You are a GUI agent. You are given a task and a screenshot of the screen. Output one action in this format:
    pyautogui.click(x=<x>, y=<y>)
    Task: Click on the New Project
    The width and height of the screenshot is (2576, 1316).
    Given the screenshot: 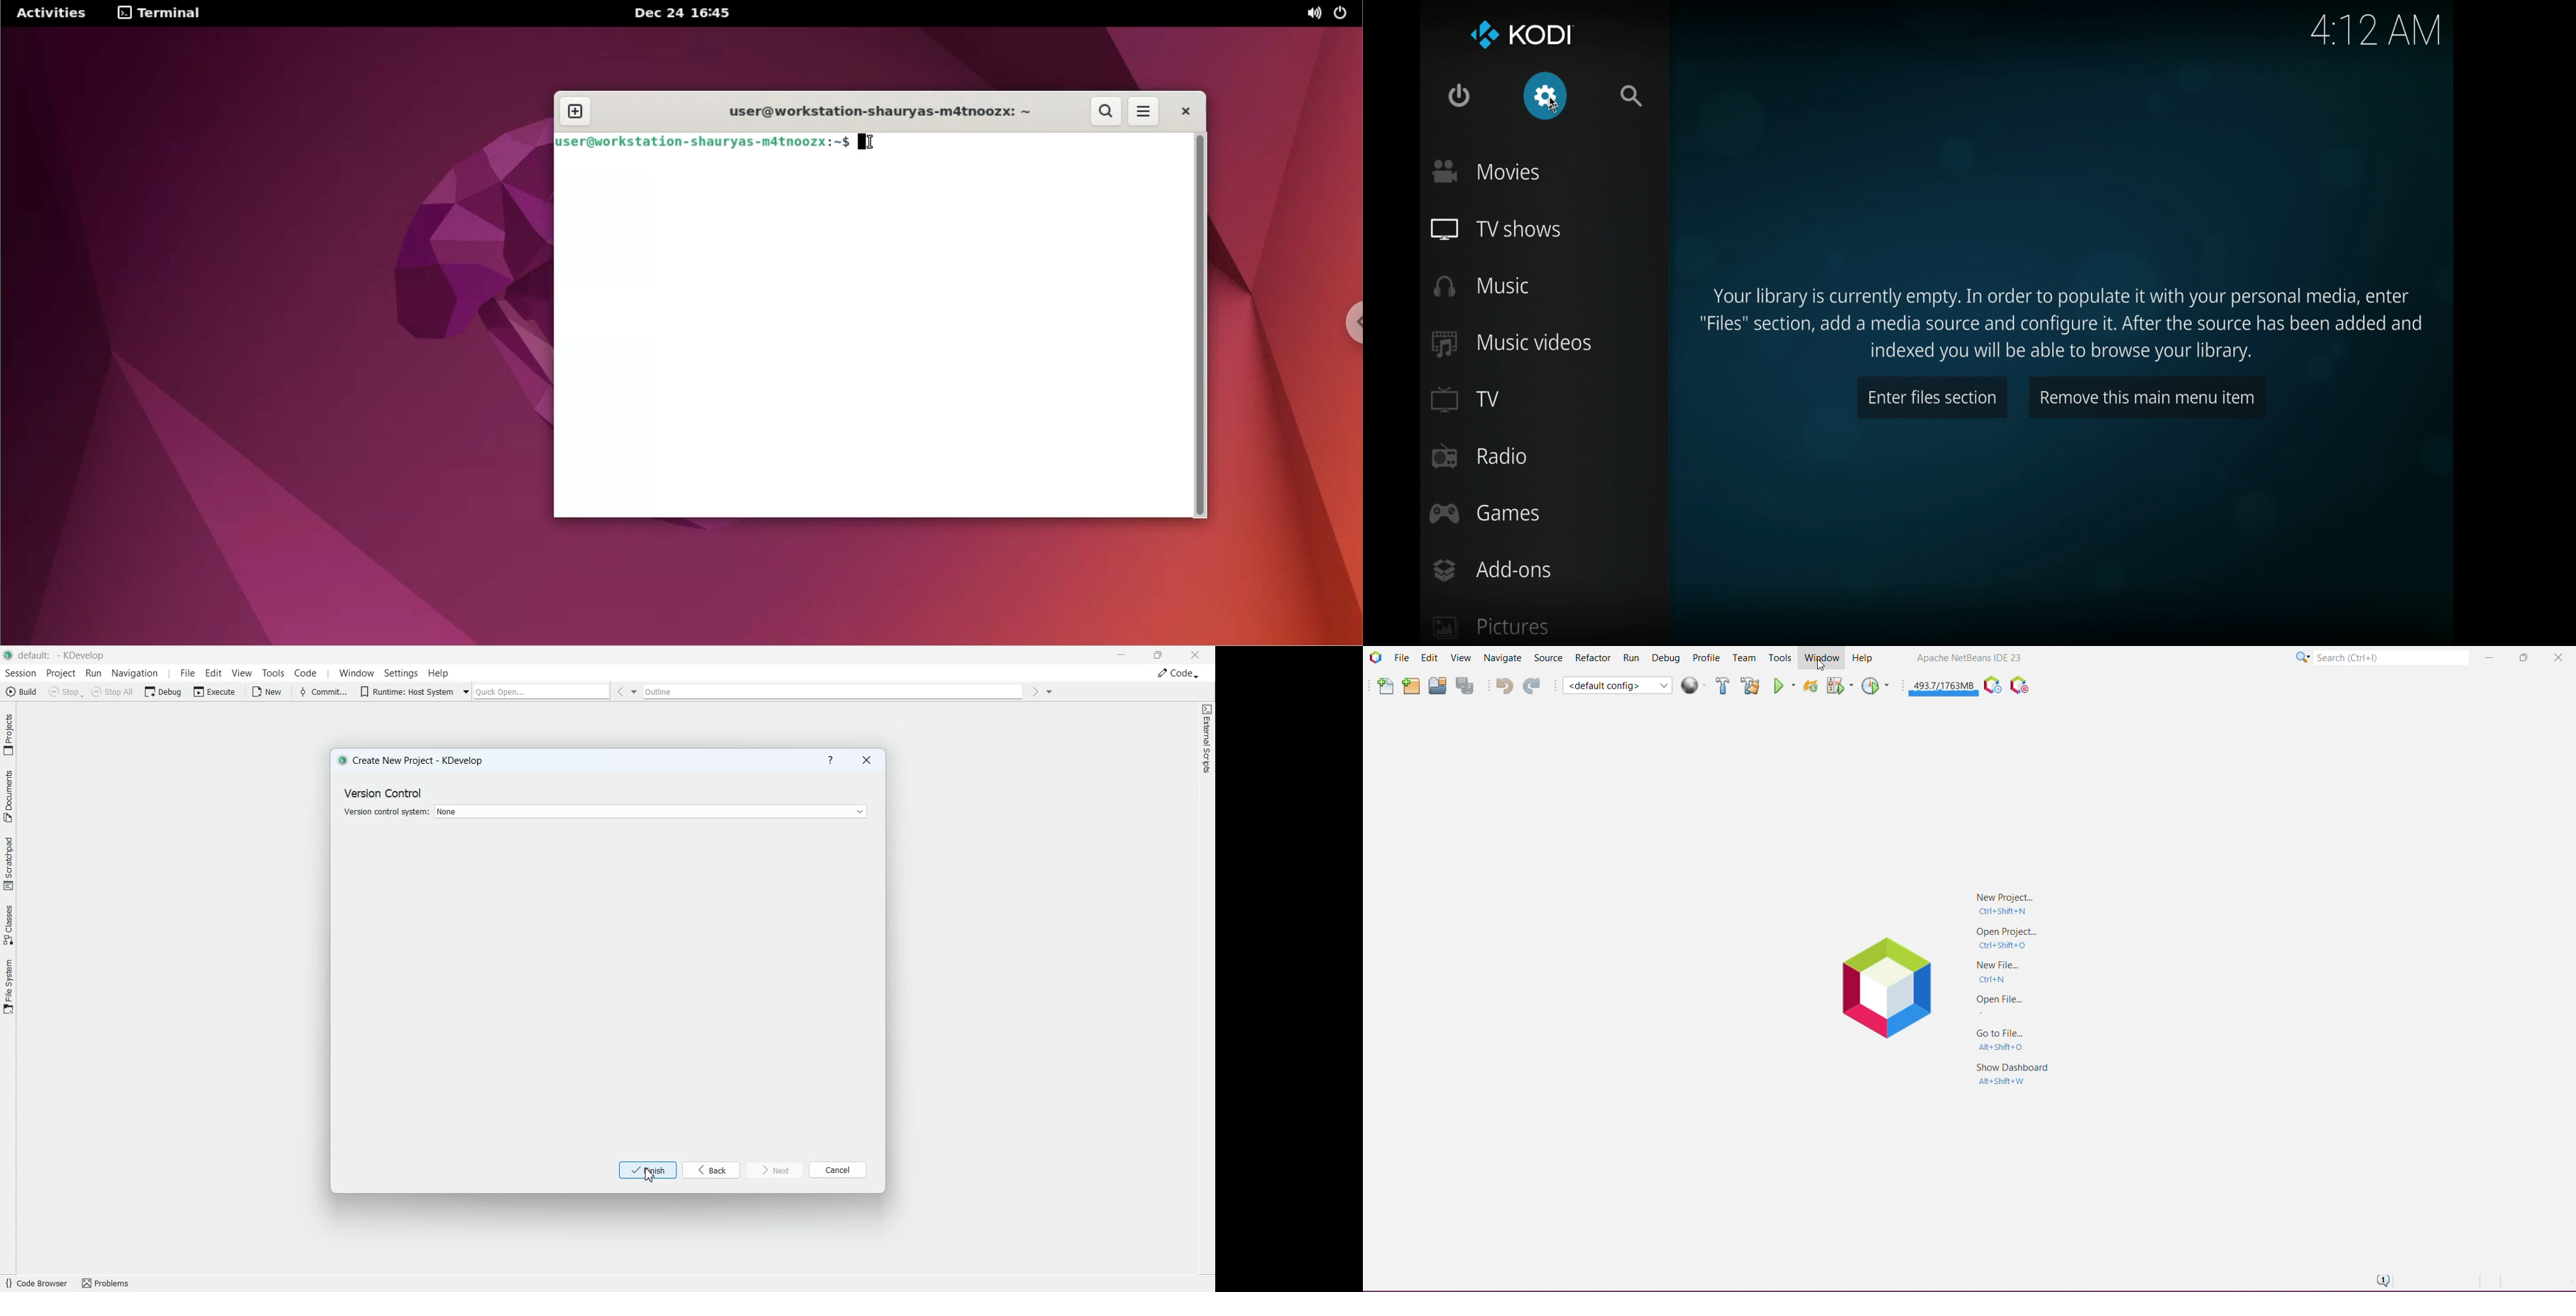 What is the action you would take?
    pyautogui.click(x=1410, y=686)
    